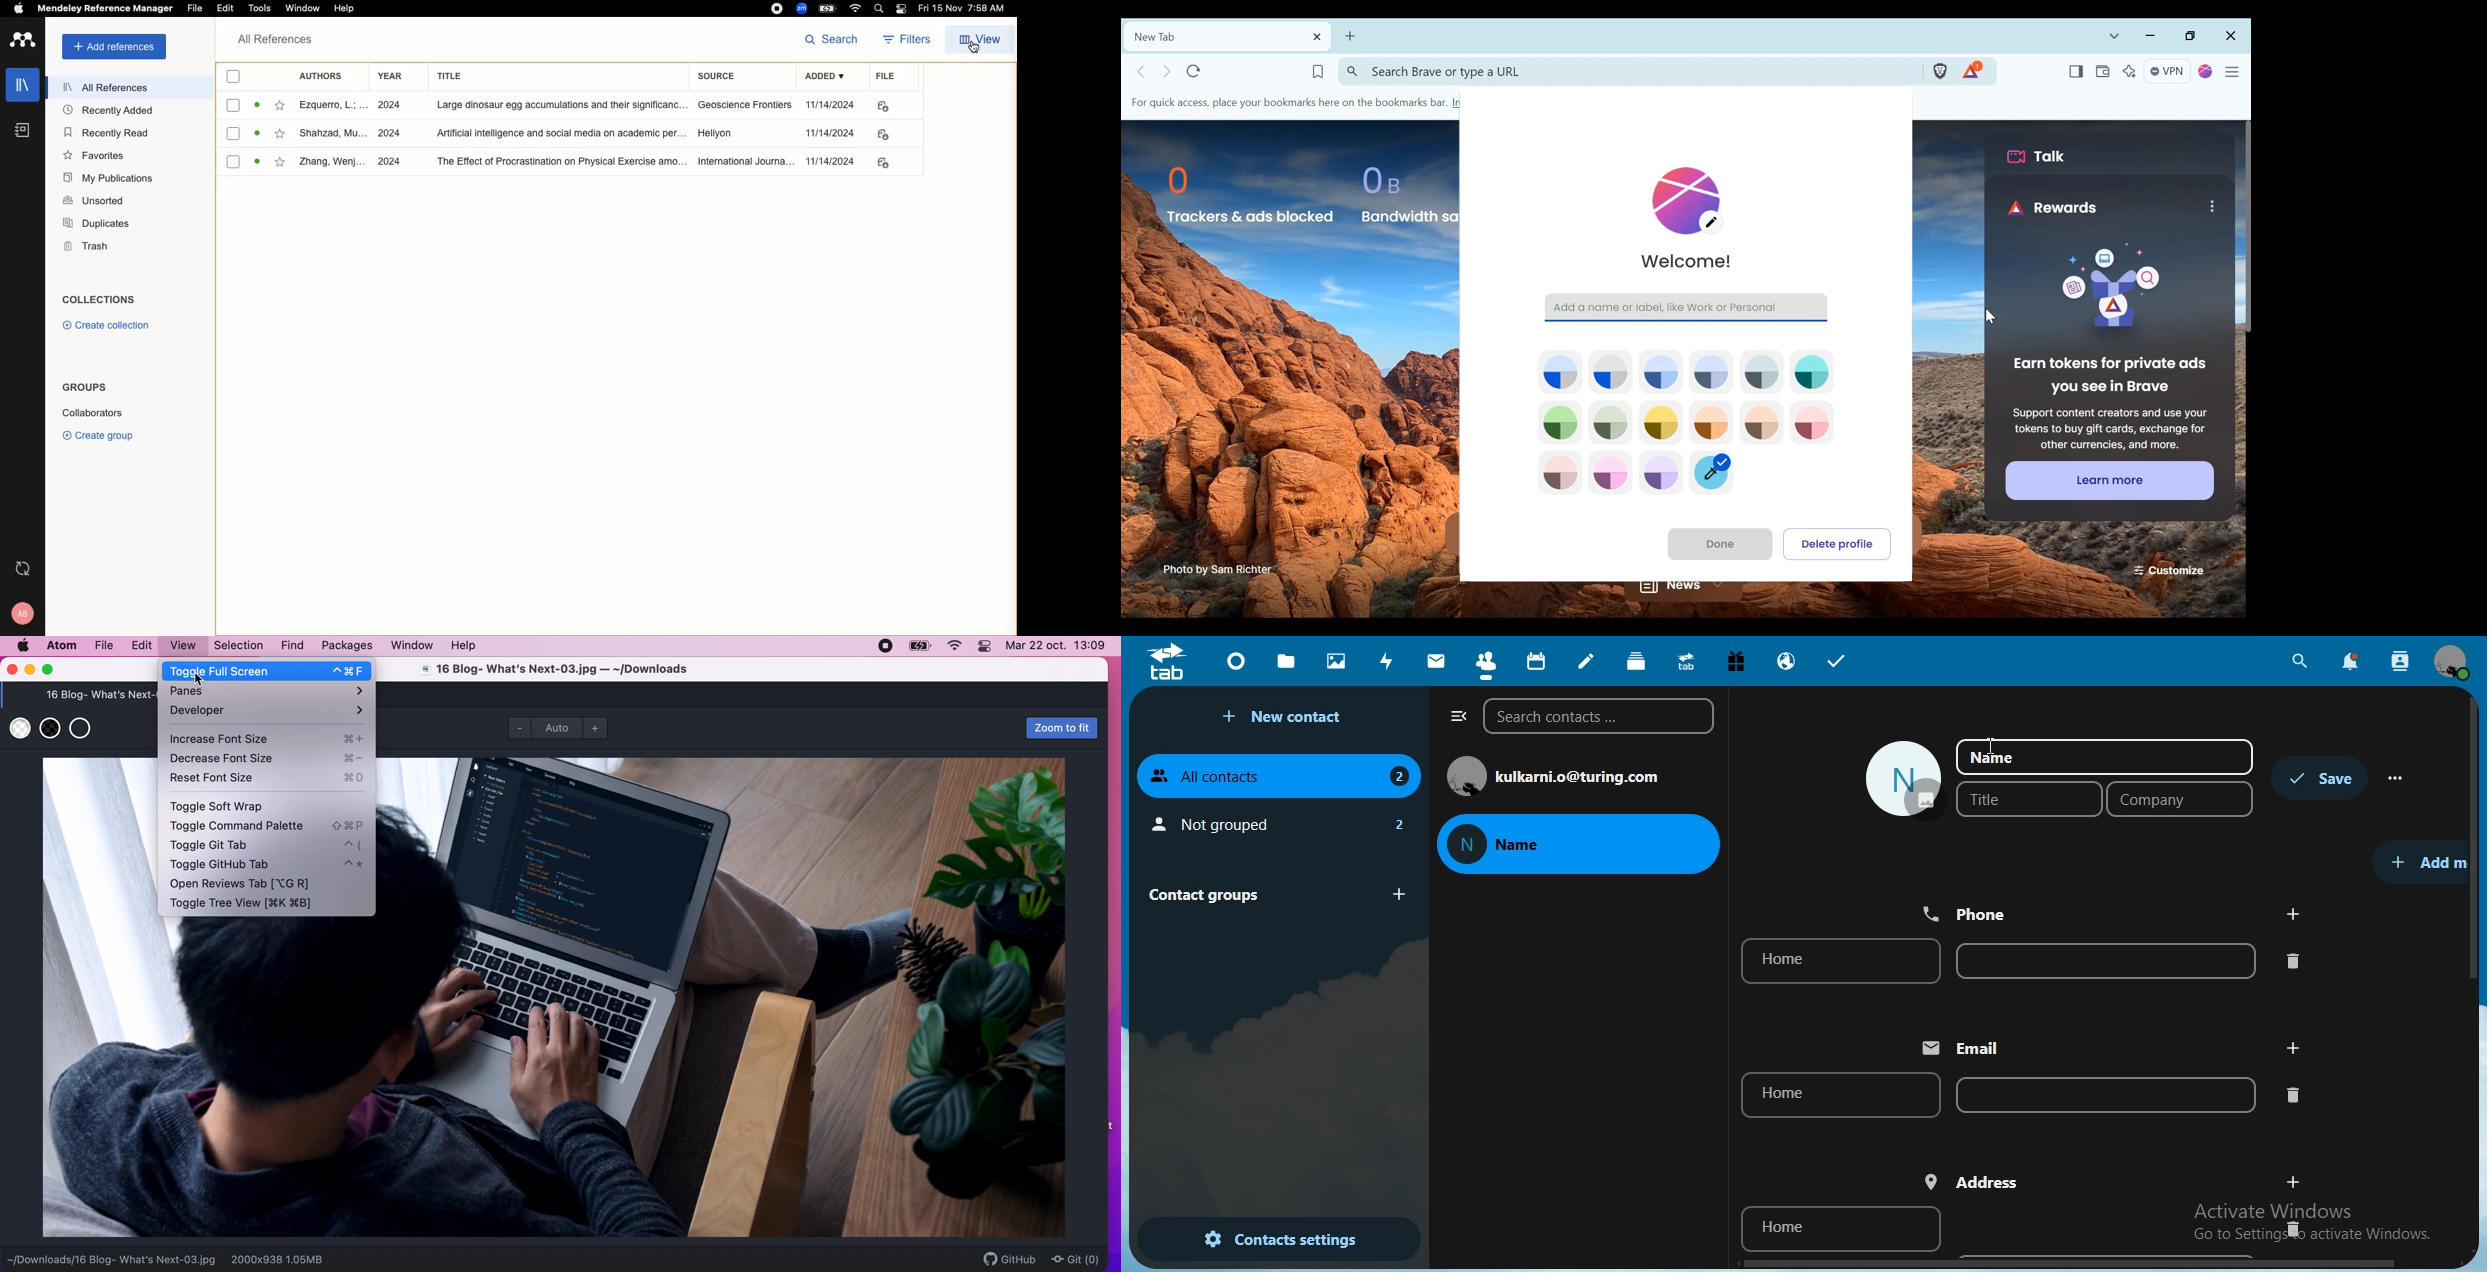 This screenshot has height=1288, width=2492. What do you see at coordinates (801, 8) in the screenshot?
I see `Zoom` at bounding box center [801, 8].